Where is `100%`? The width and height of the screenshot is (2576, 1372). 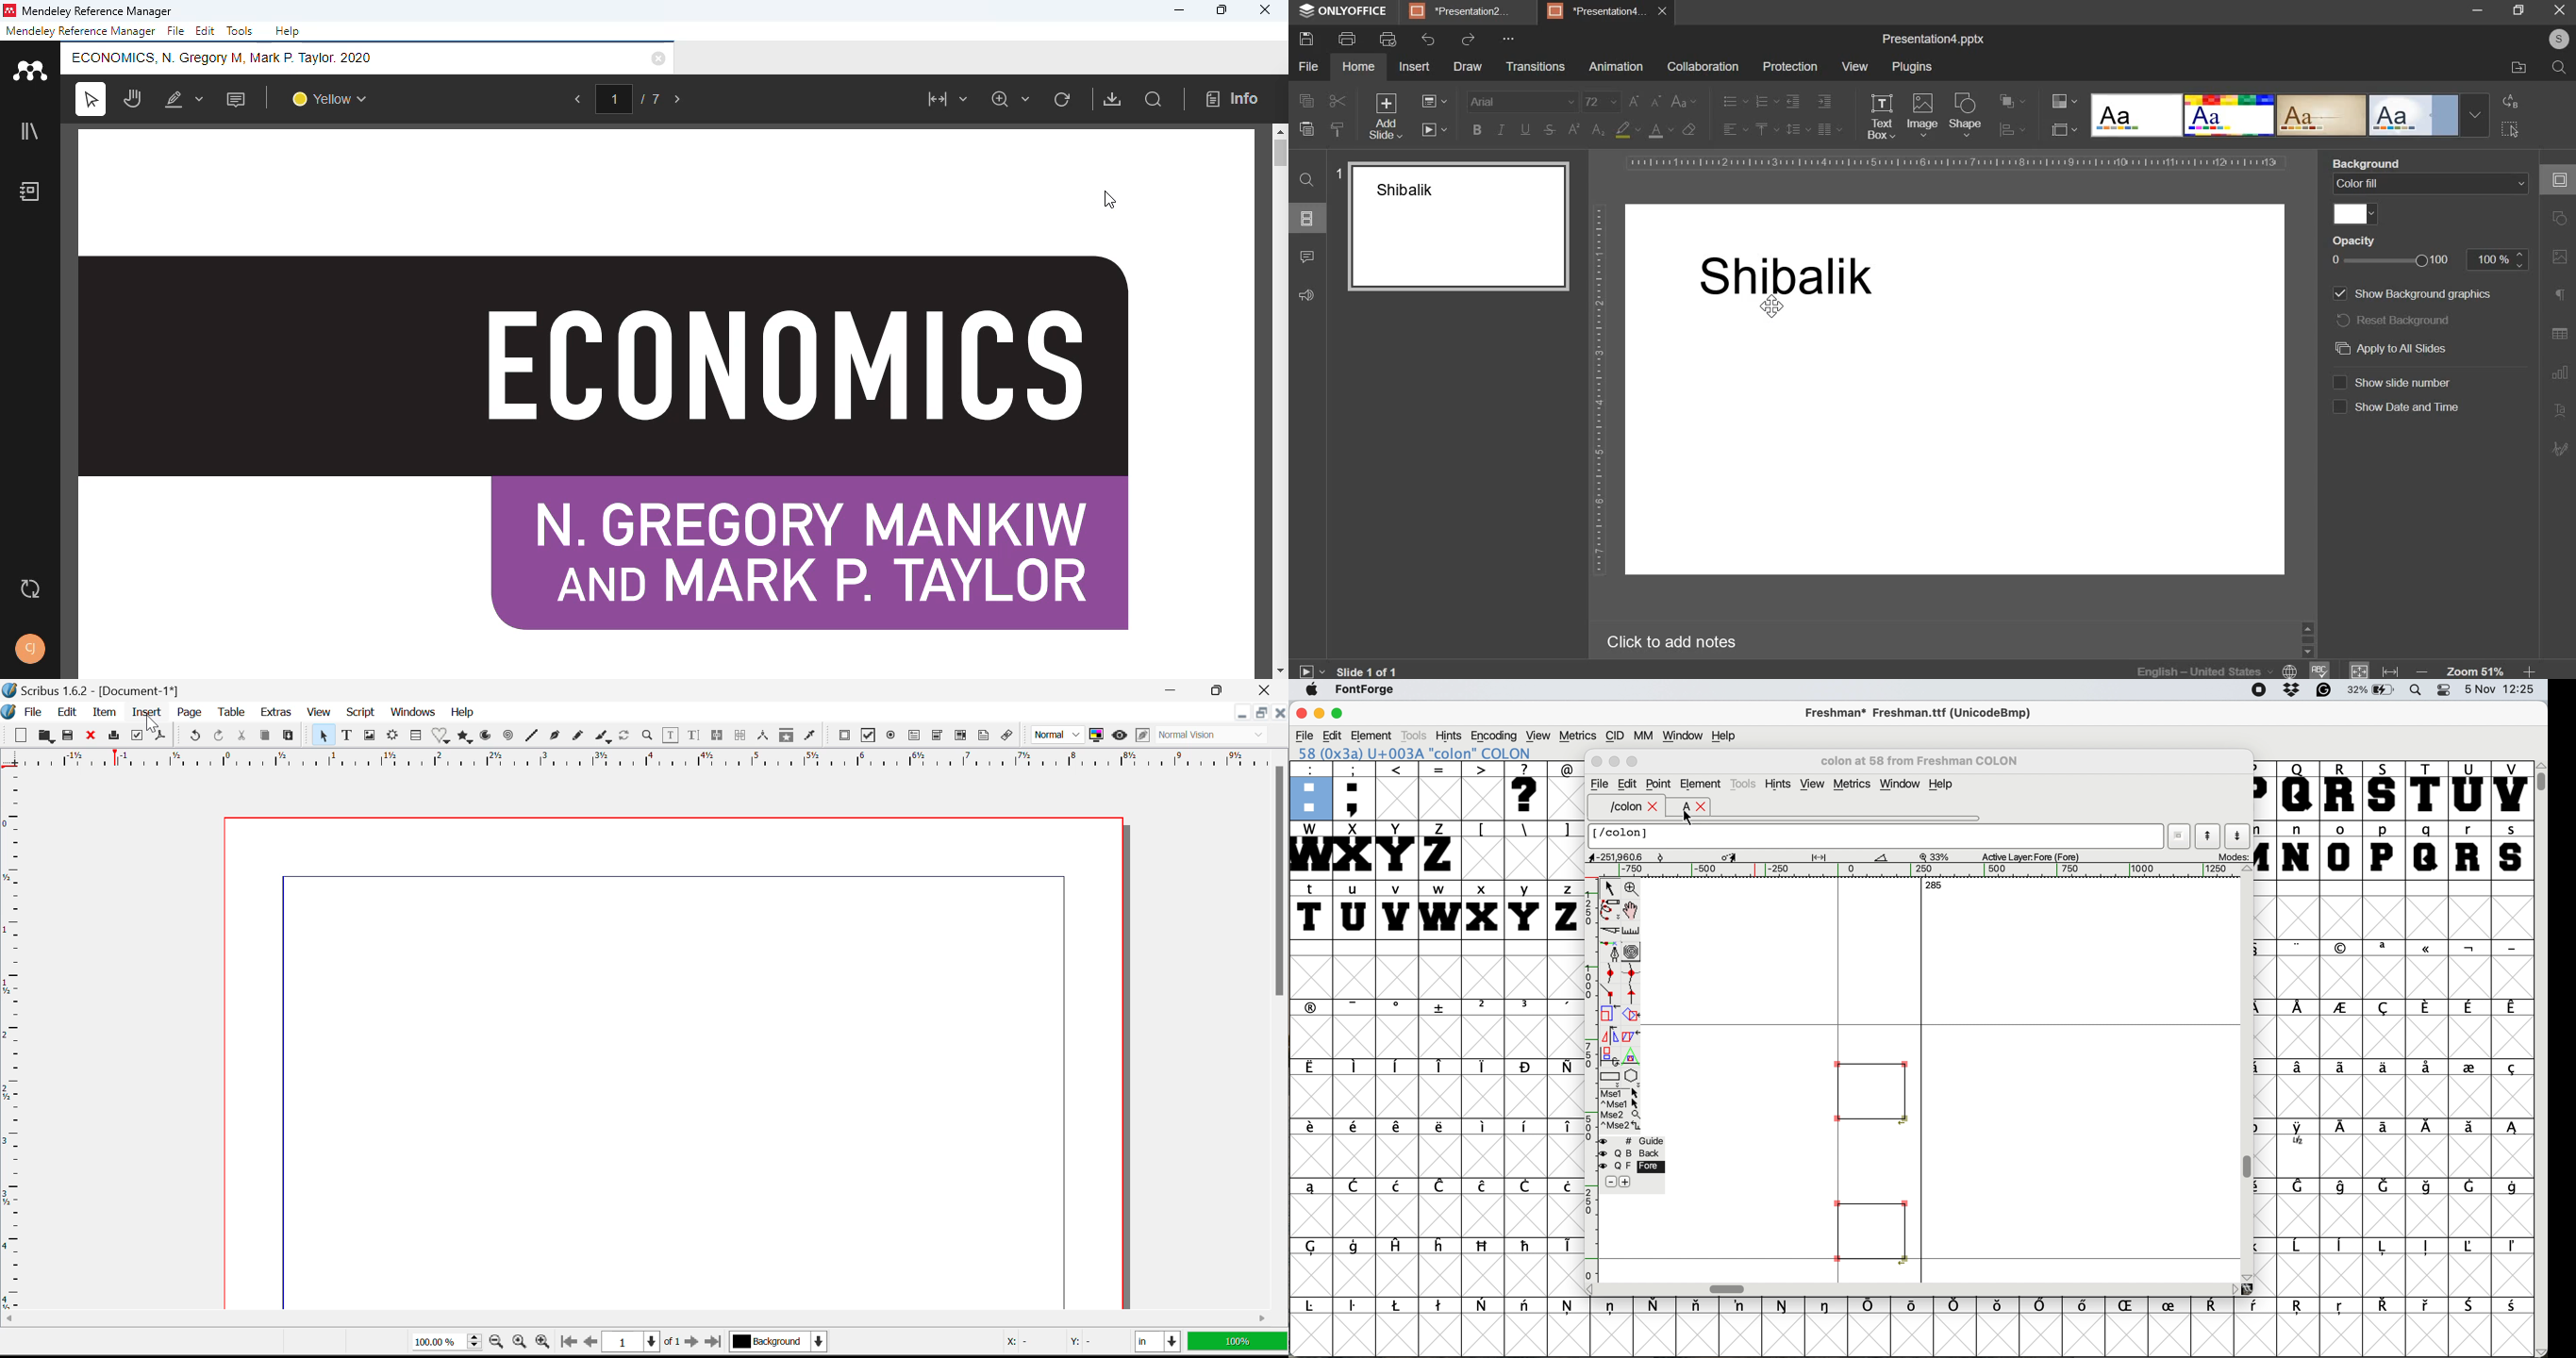
100% is located at coordinates (2429, 261).